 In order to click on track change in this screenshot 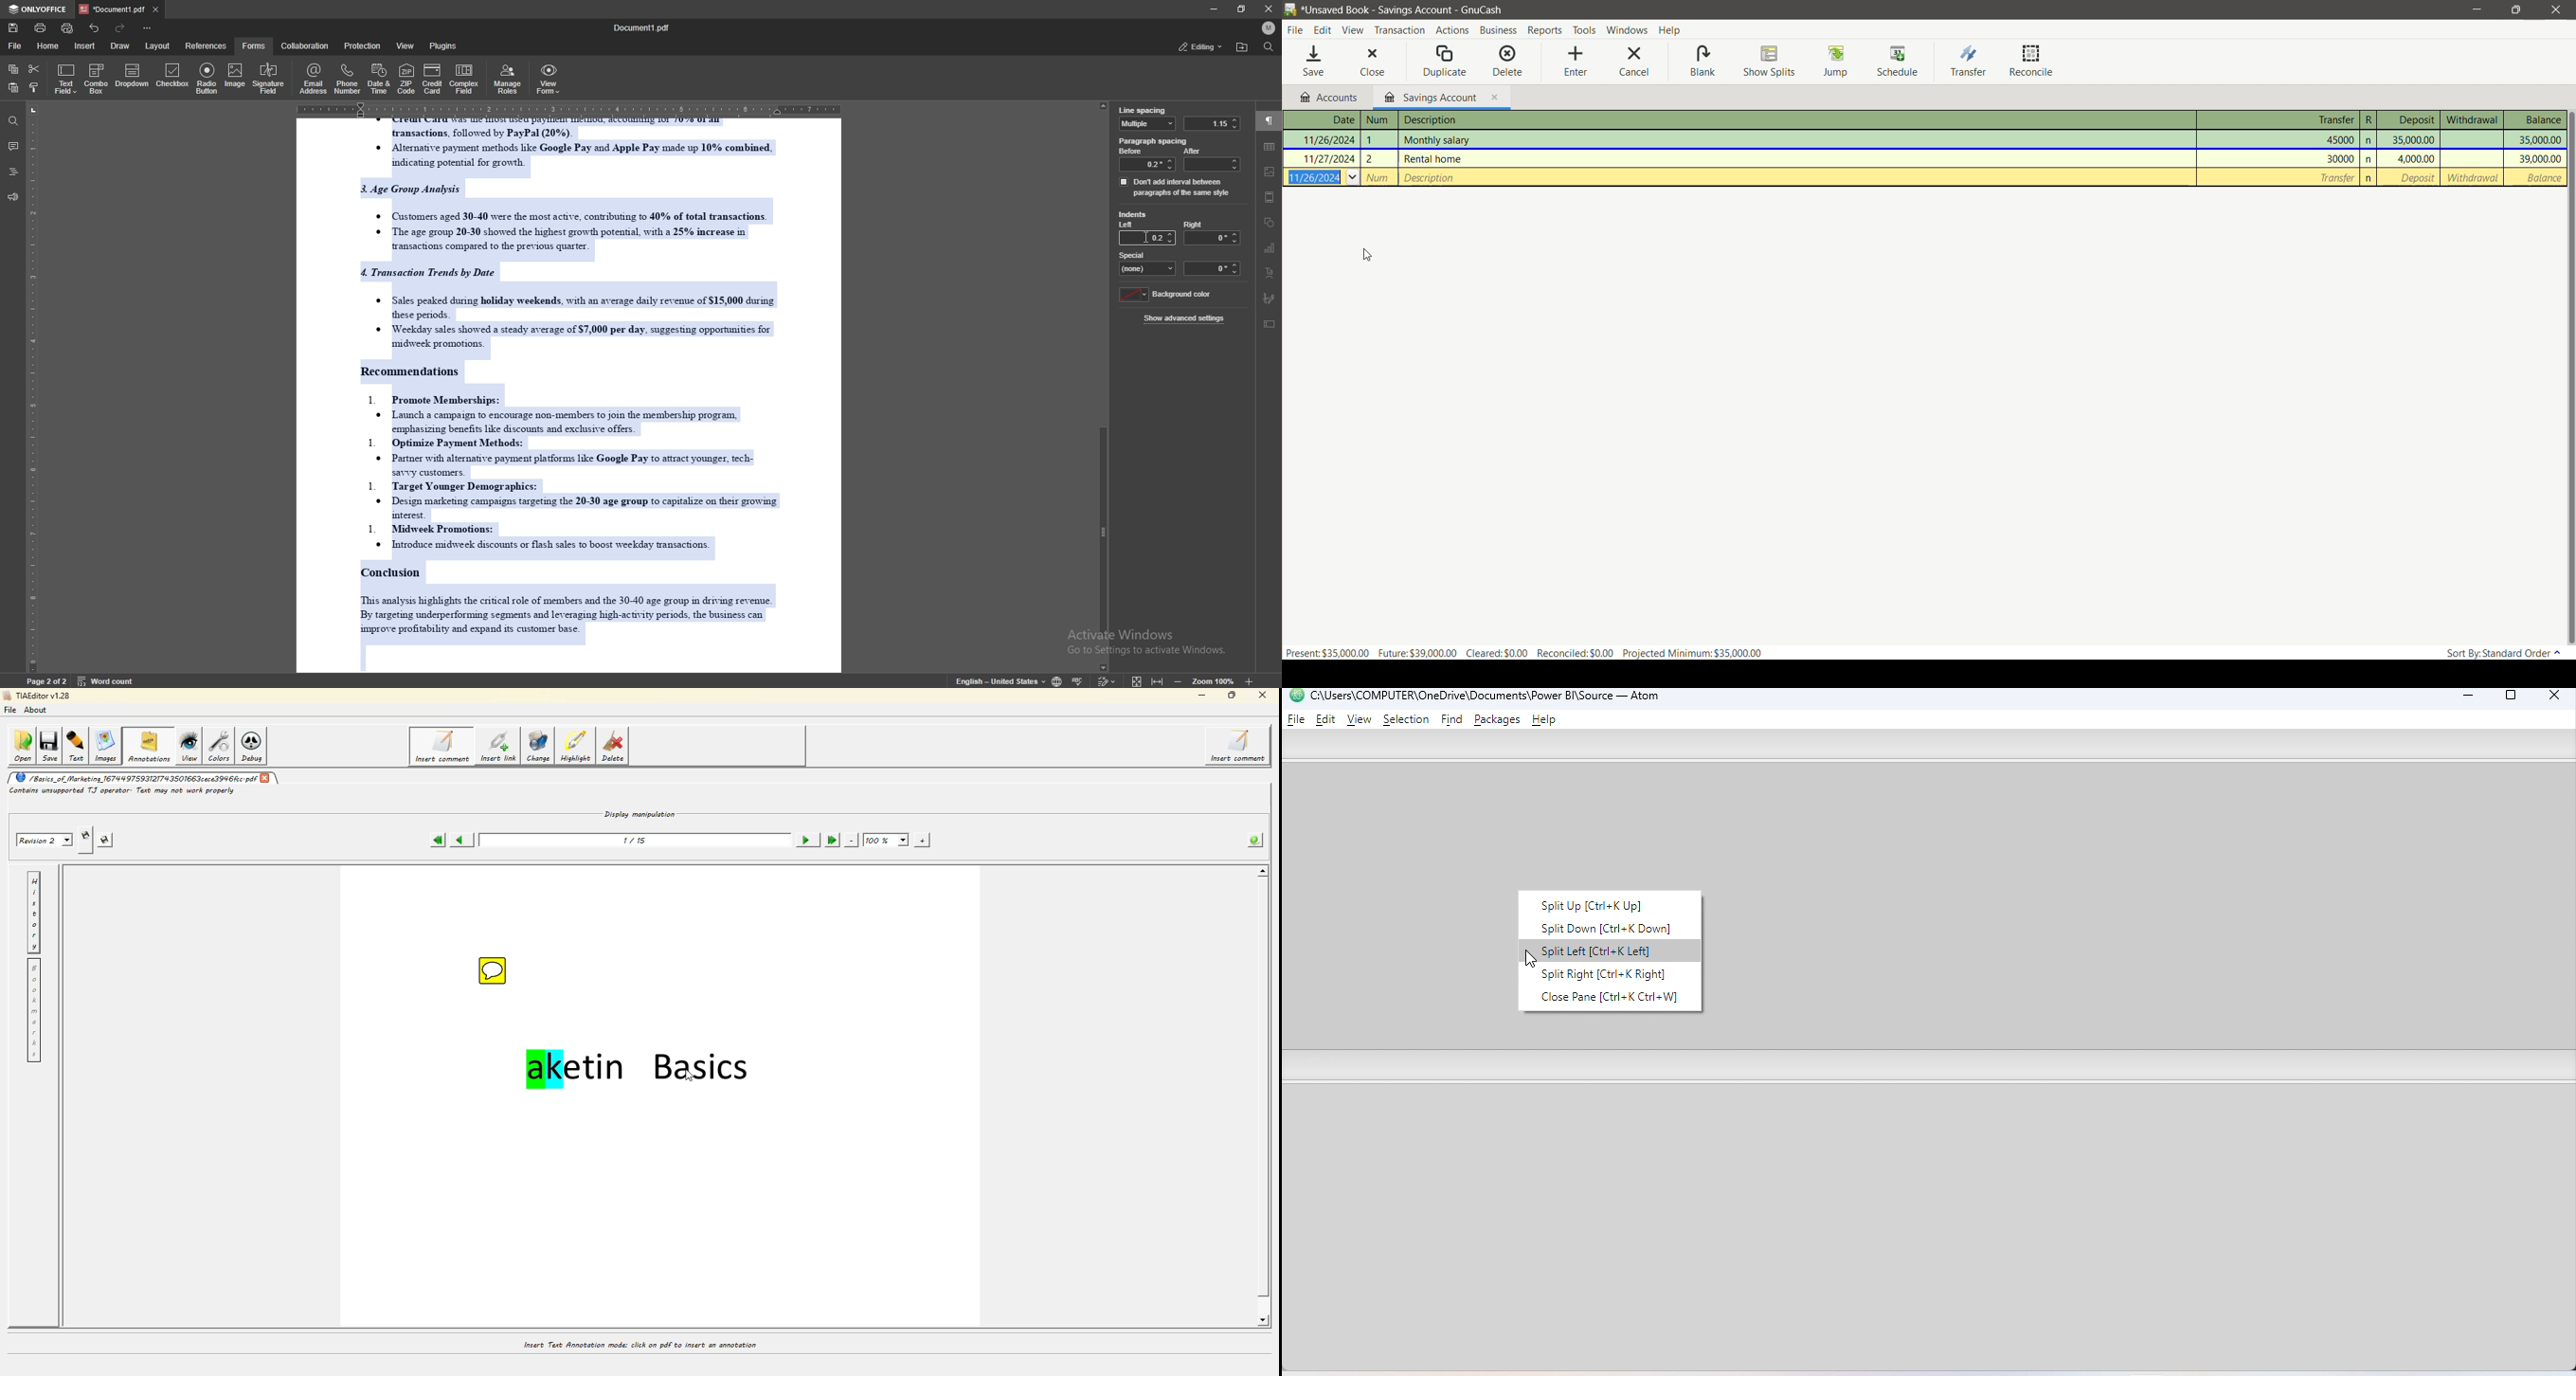, I will do `click(1107, 679)`.